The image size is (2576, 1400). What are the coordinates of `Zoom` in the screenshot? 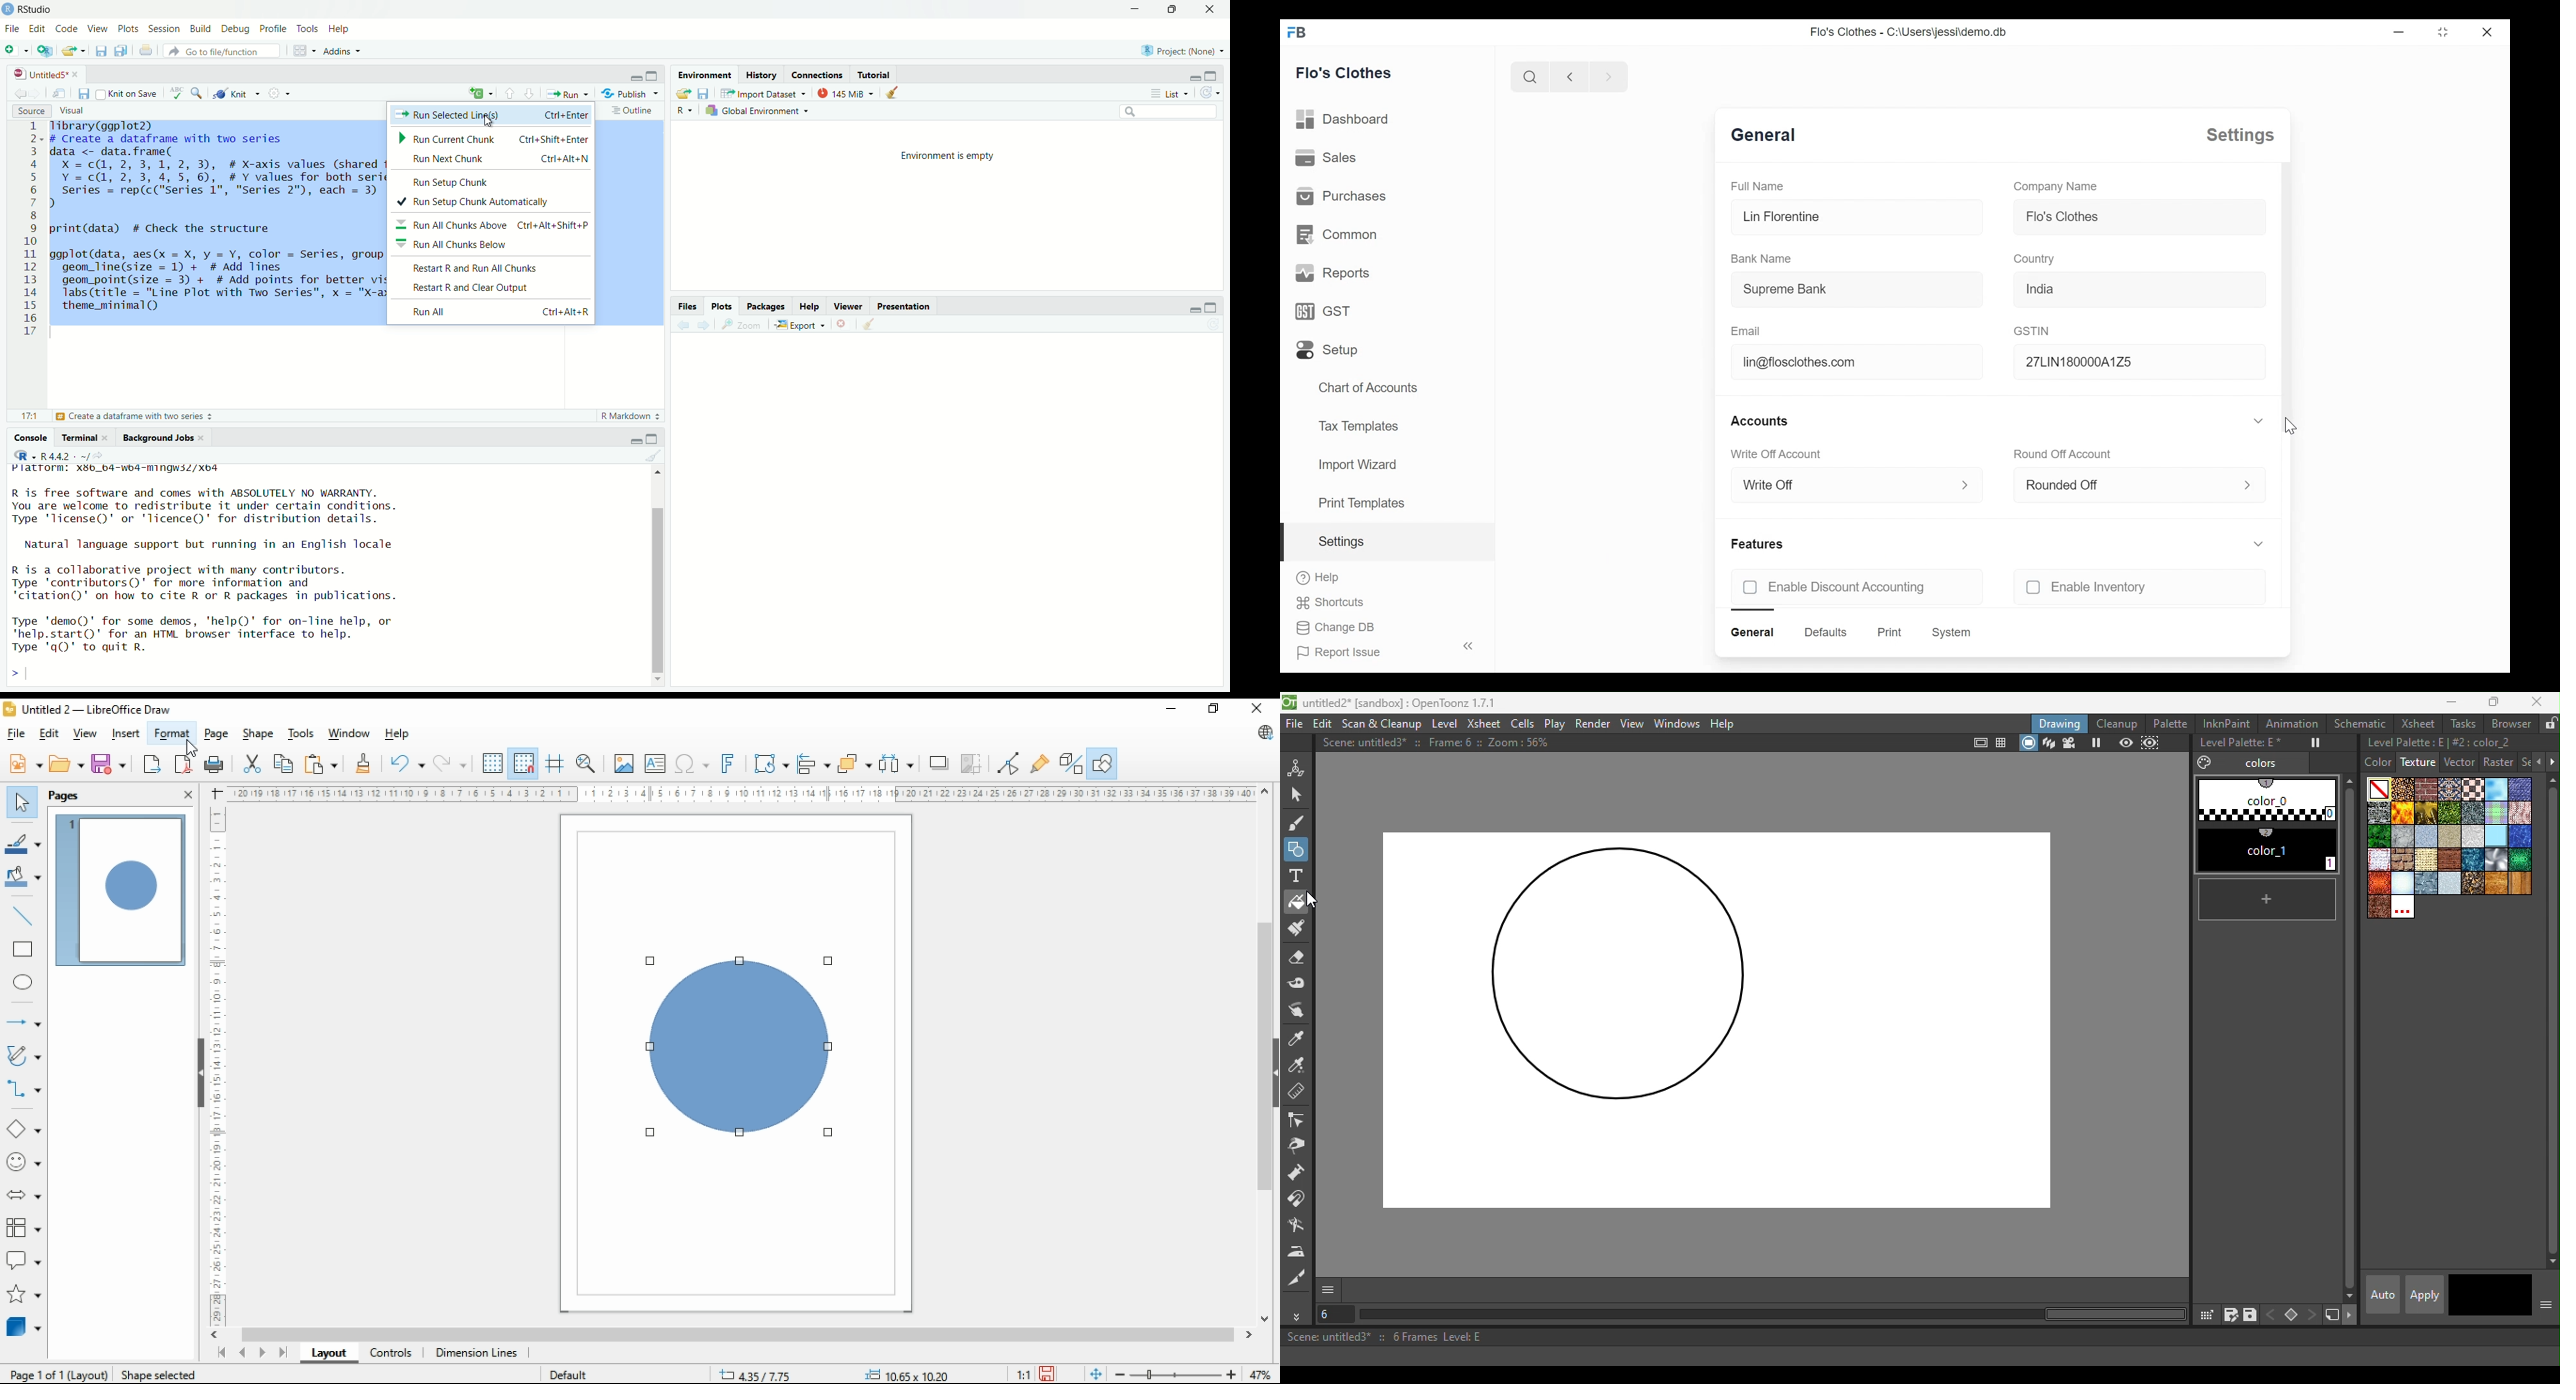 It's located at (741, 325).